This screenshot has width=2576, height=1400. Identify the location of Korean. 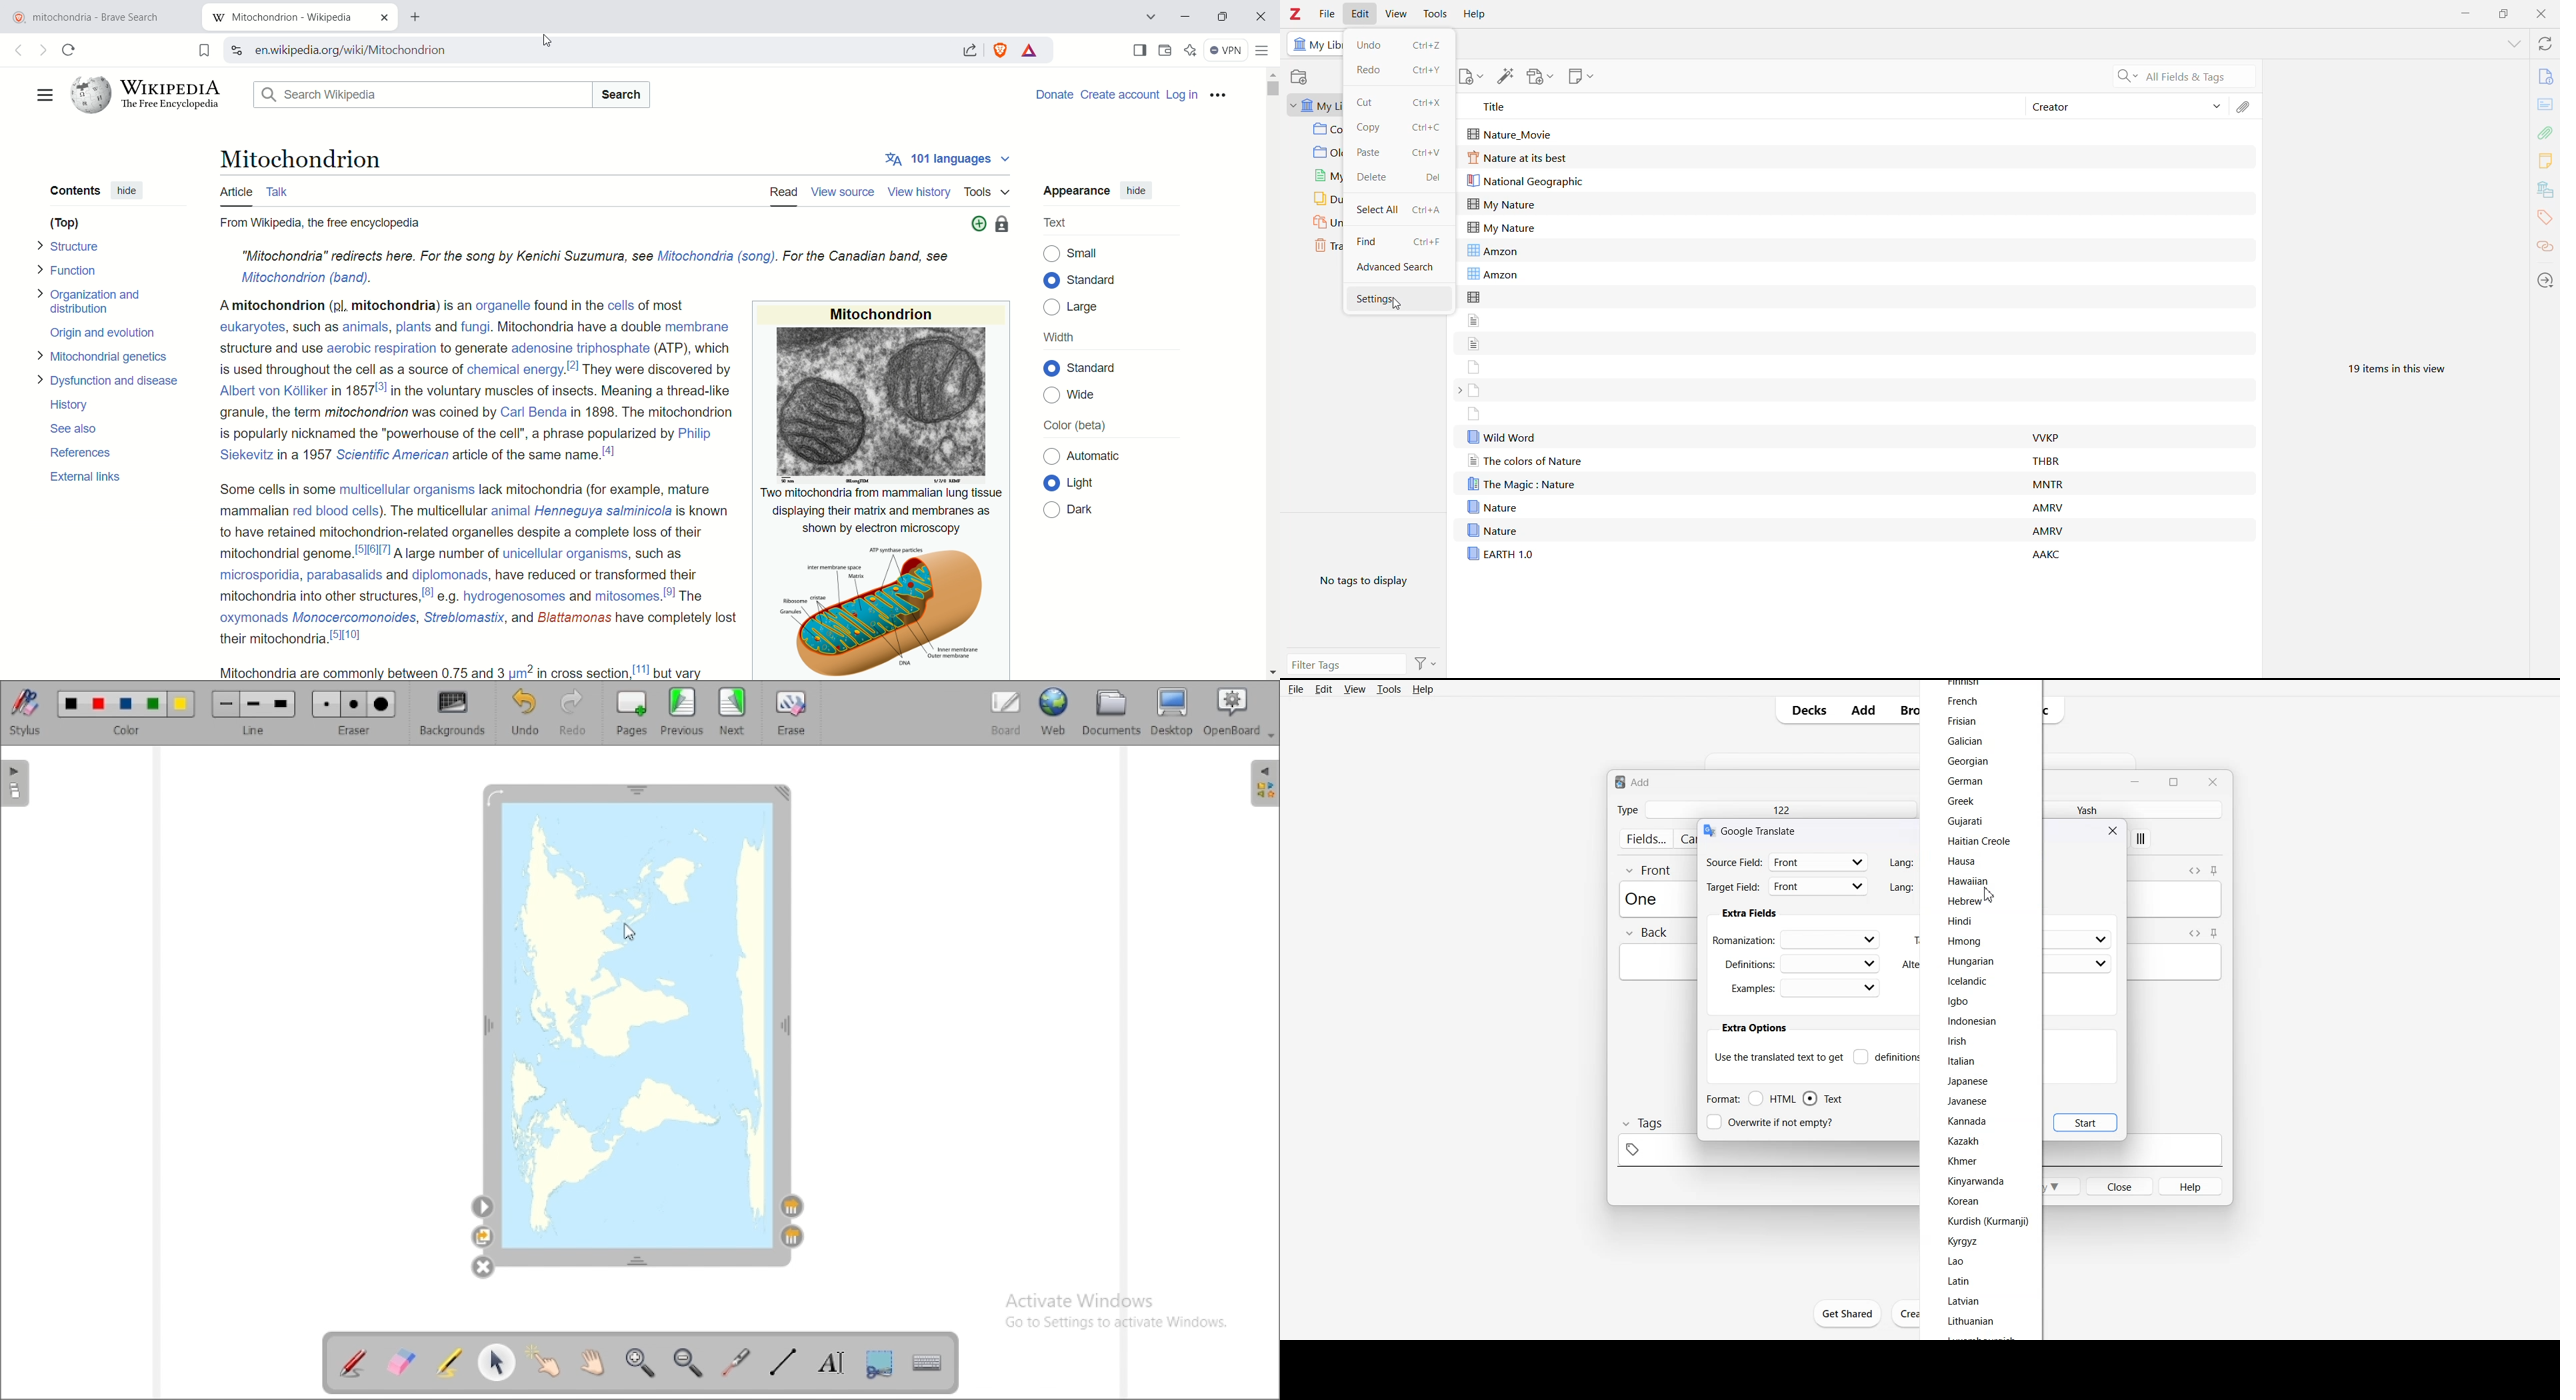
(1963, 1201).